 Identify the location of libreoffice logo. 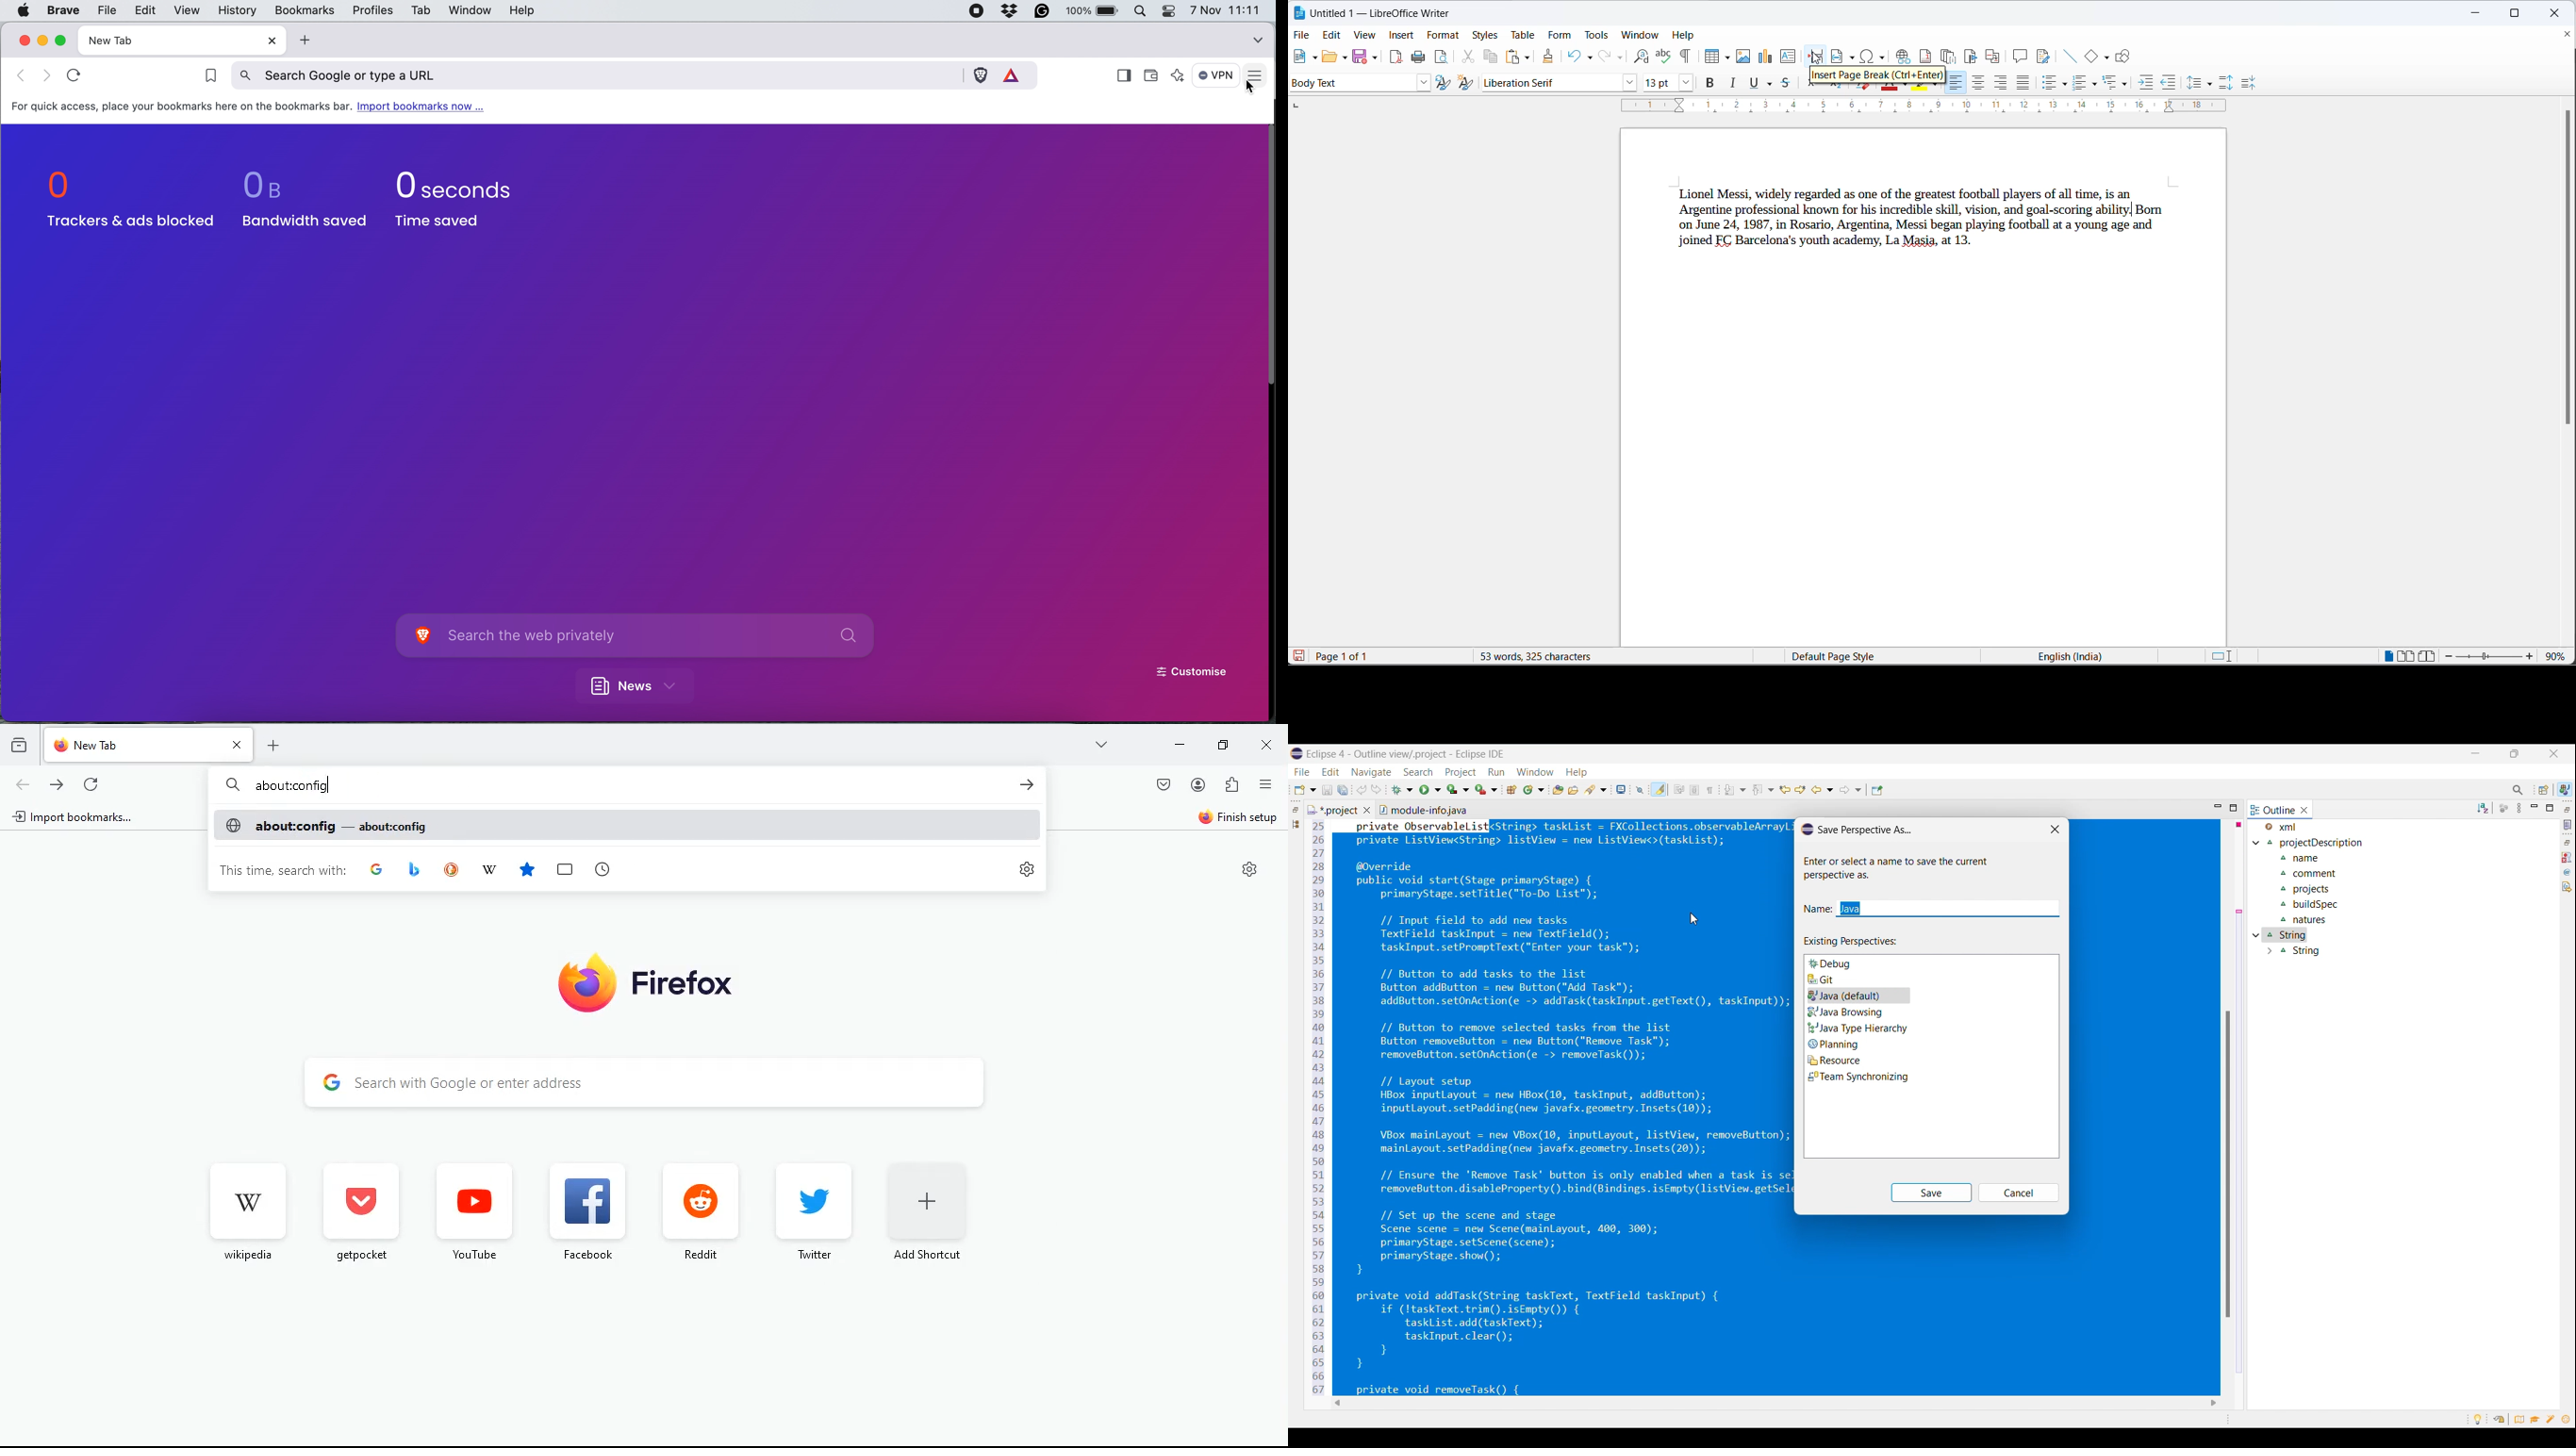
(1298, 12).